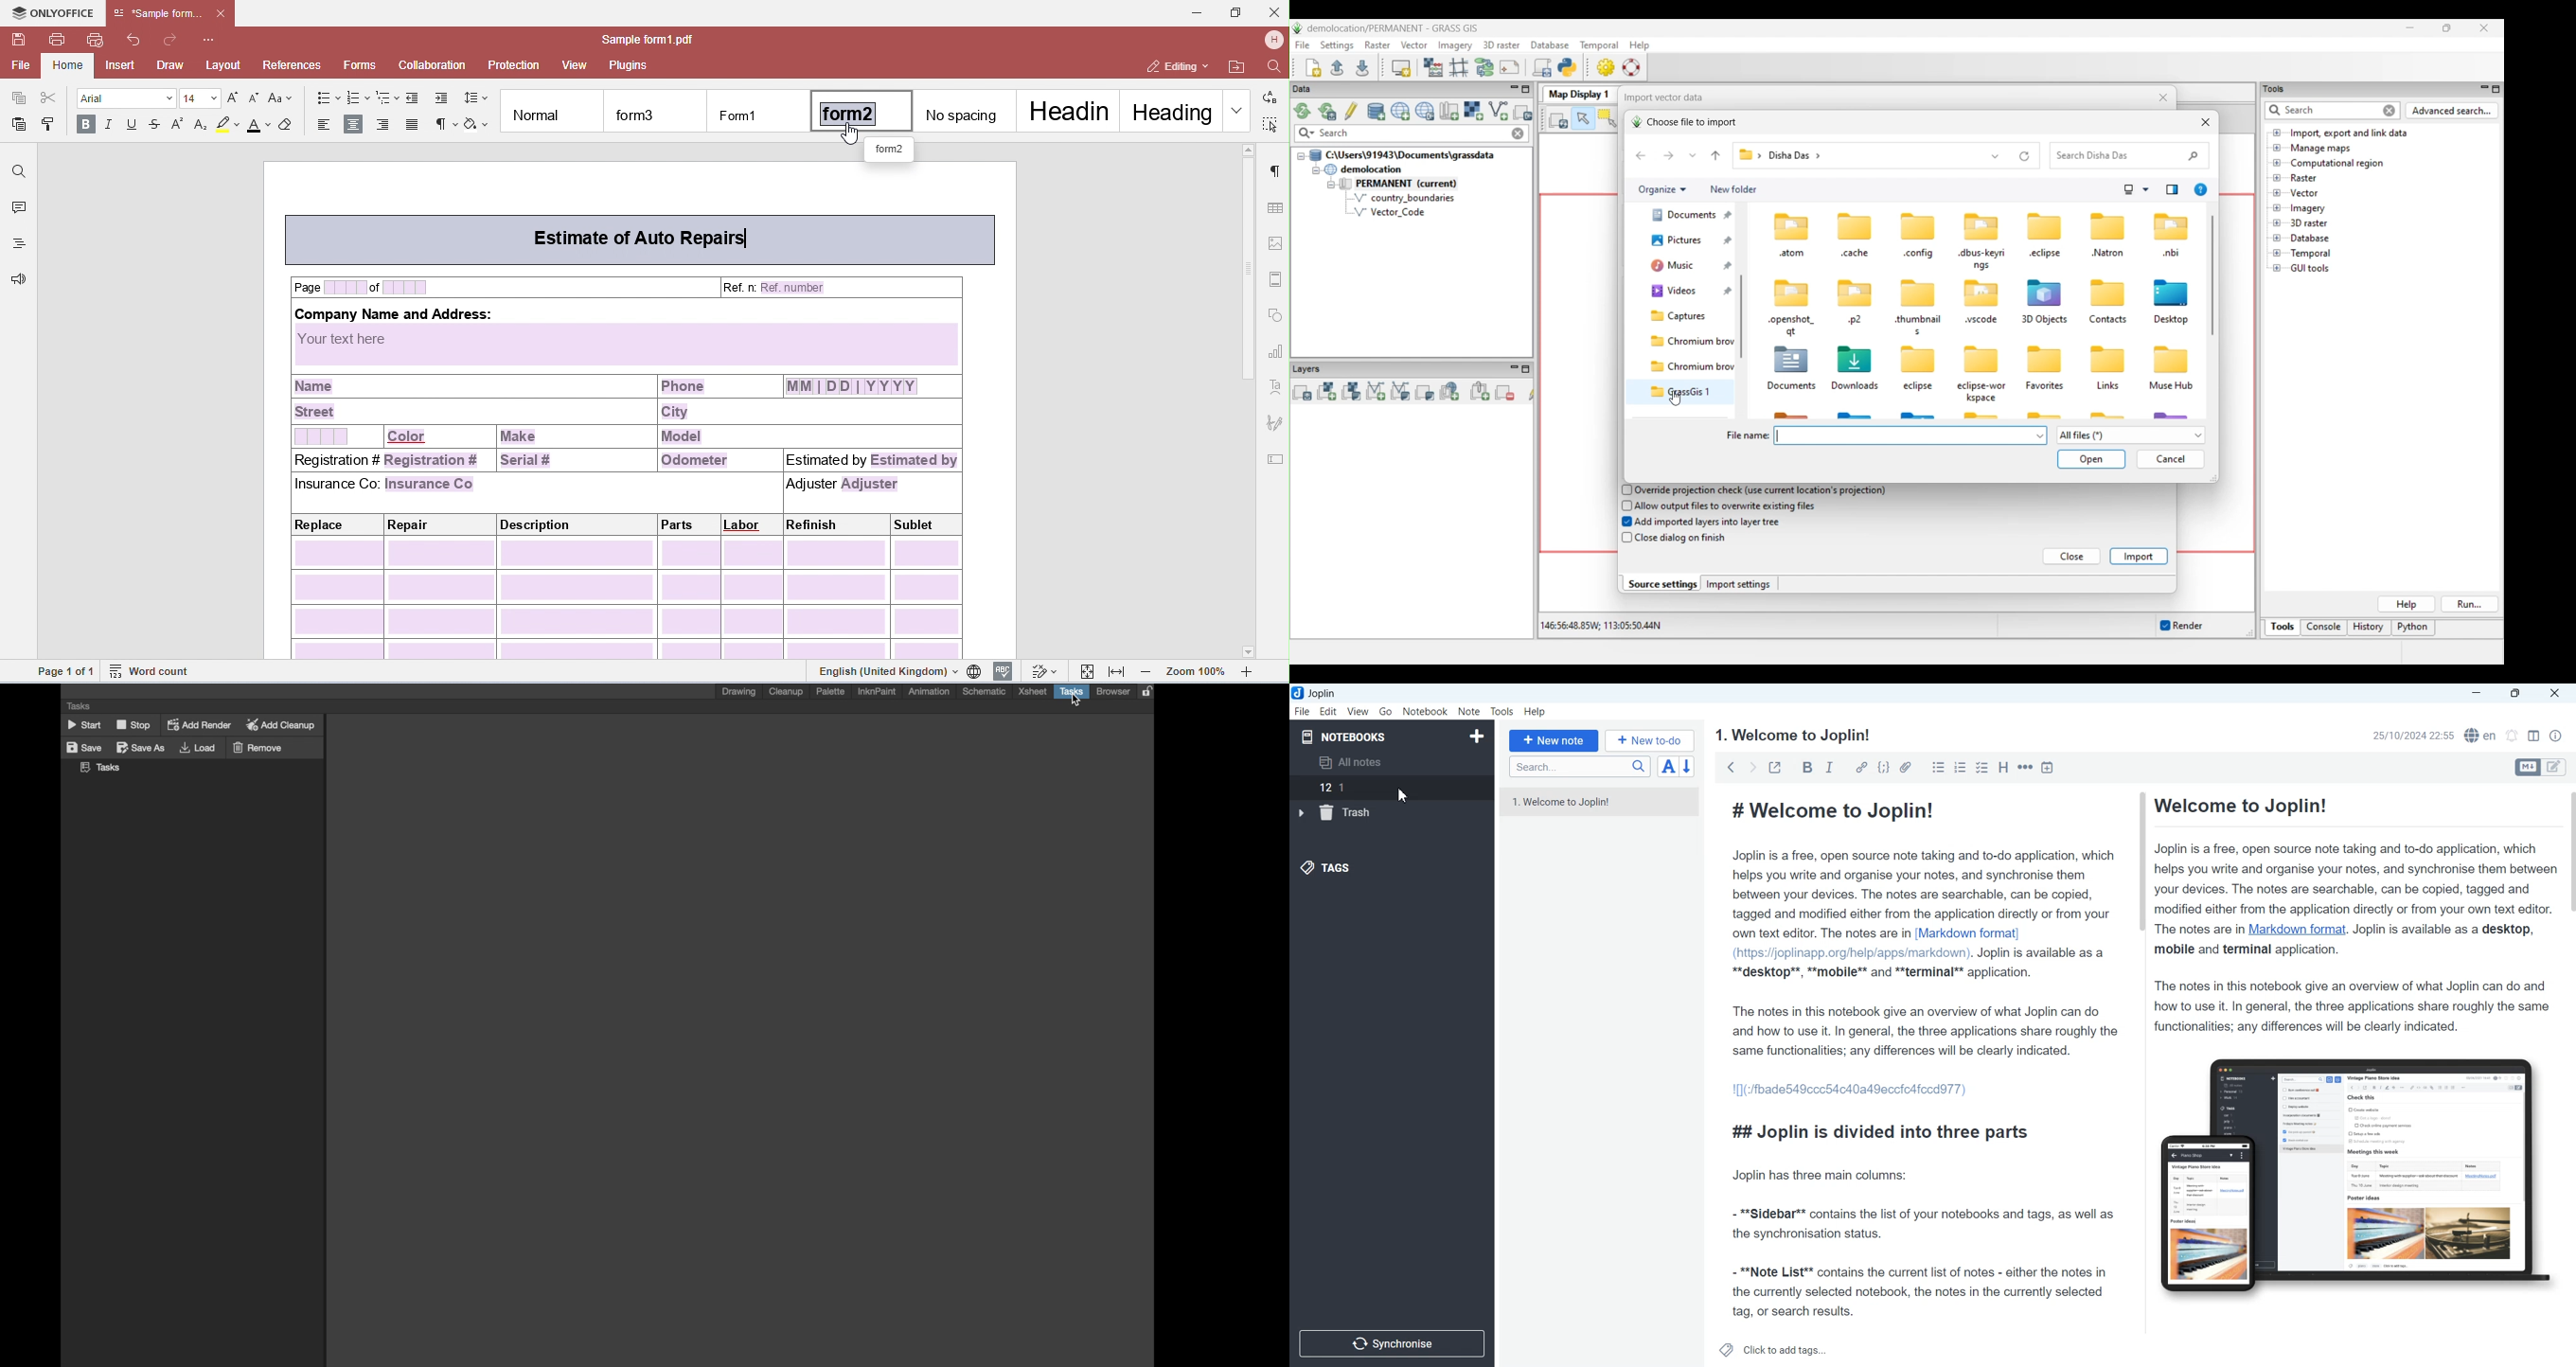 The image size is (2576, 1372). I want to click on Set timer, so click(2512, 736).